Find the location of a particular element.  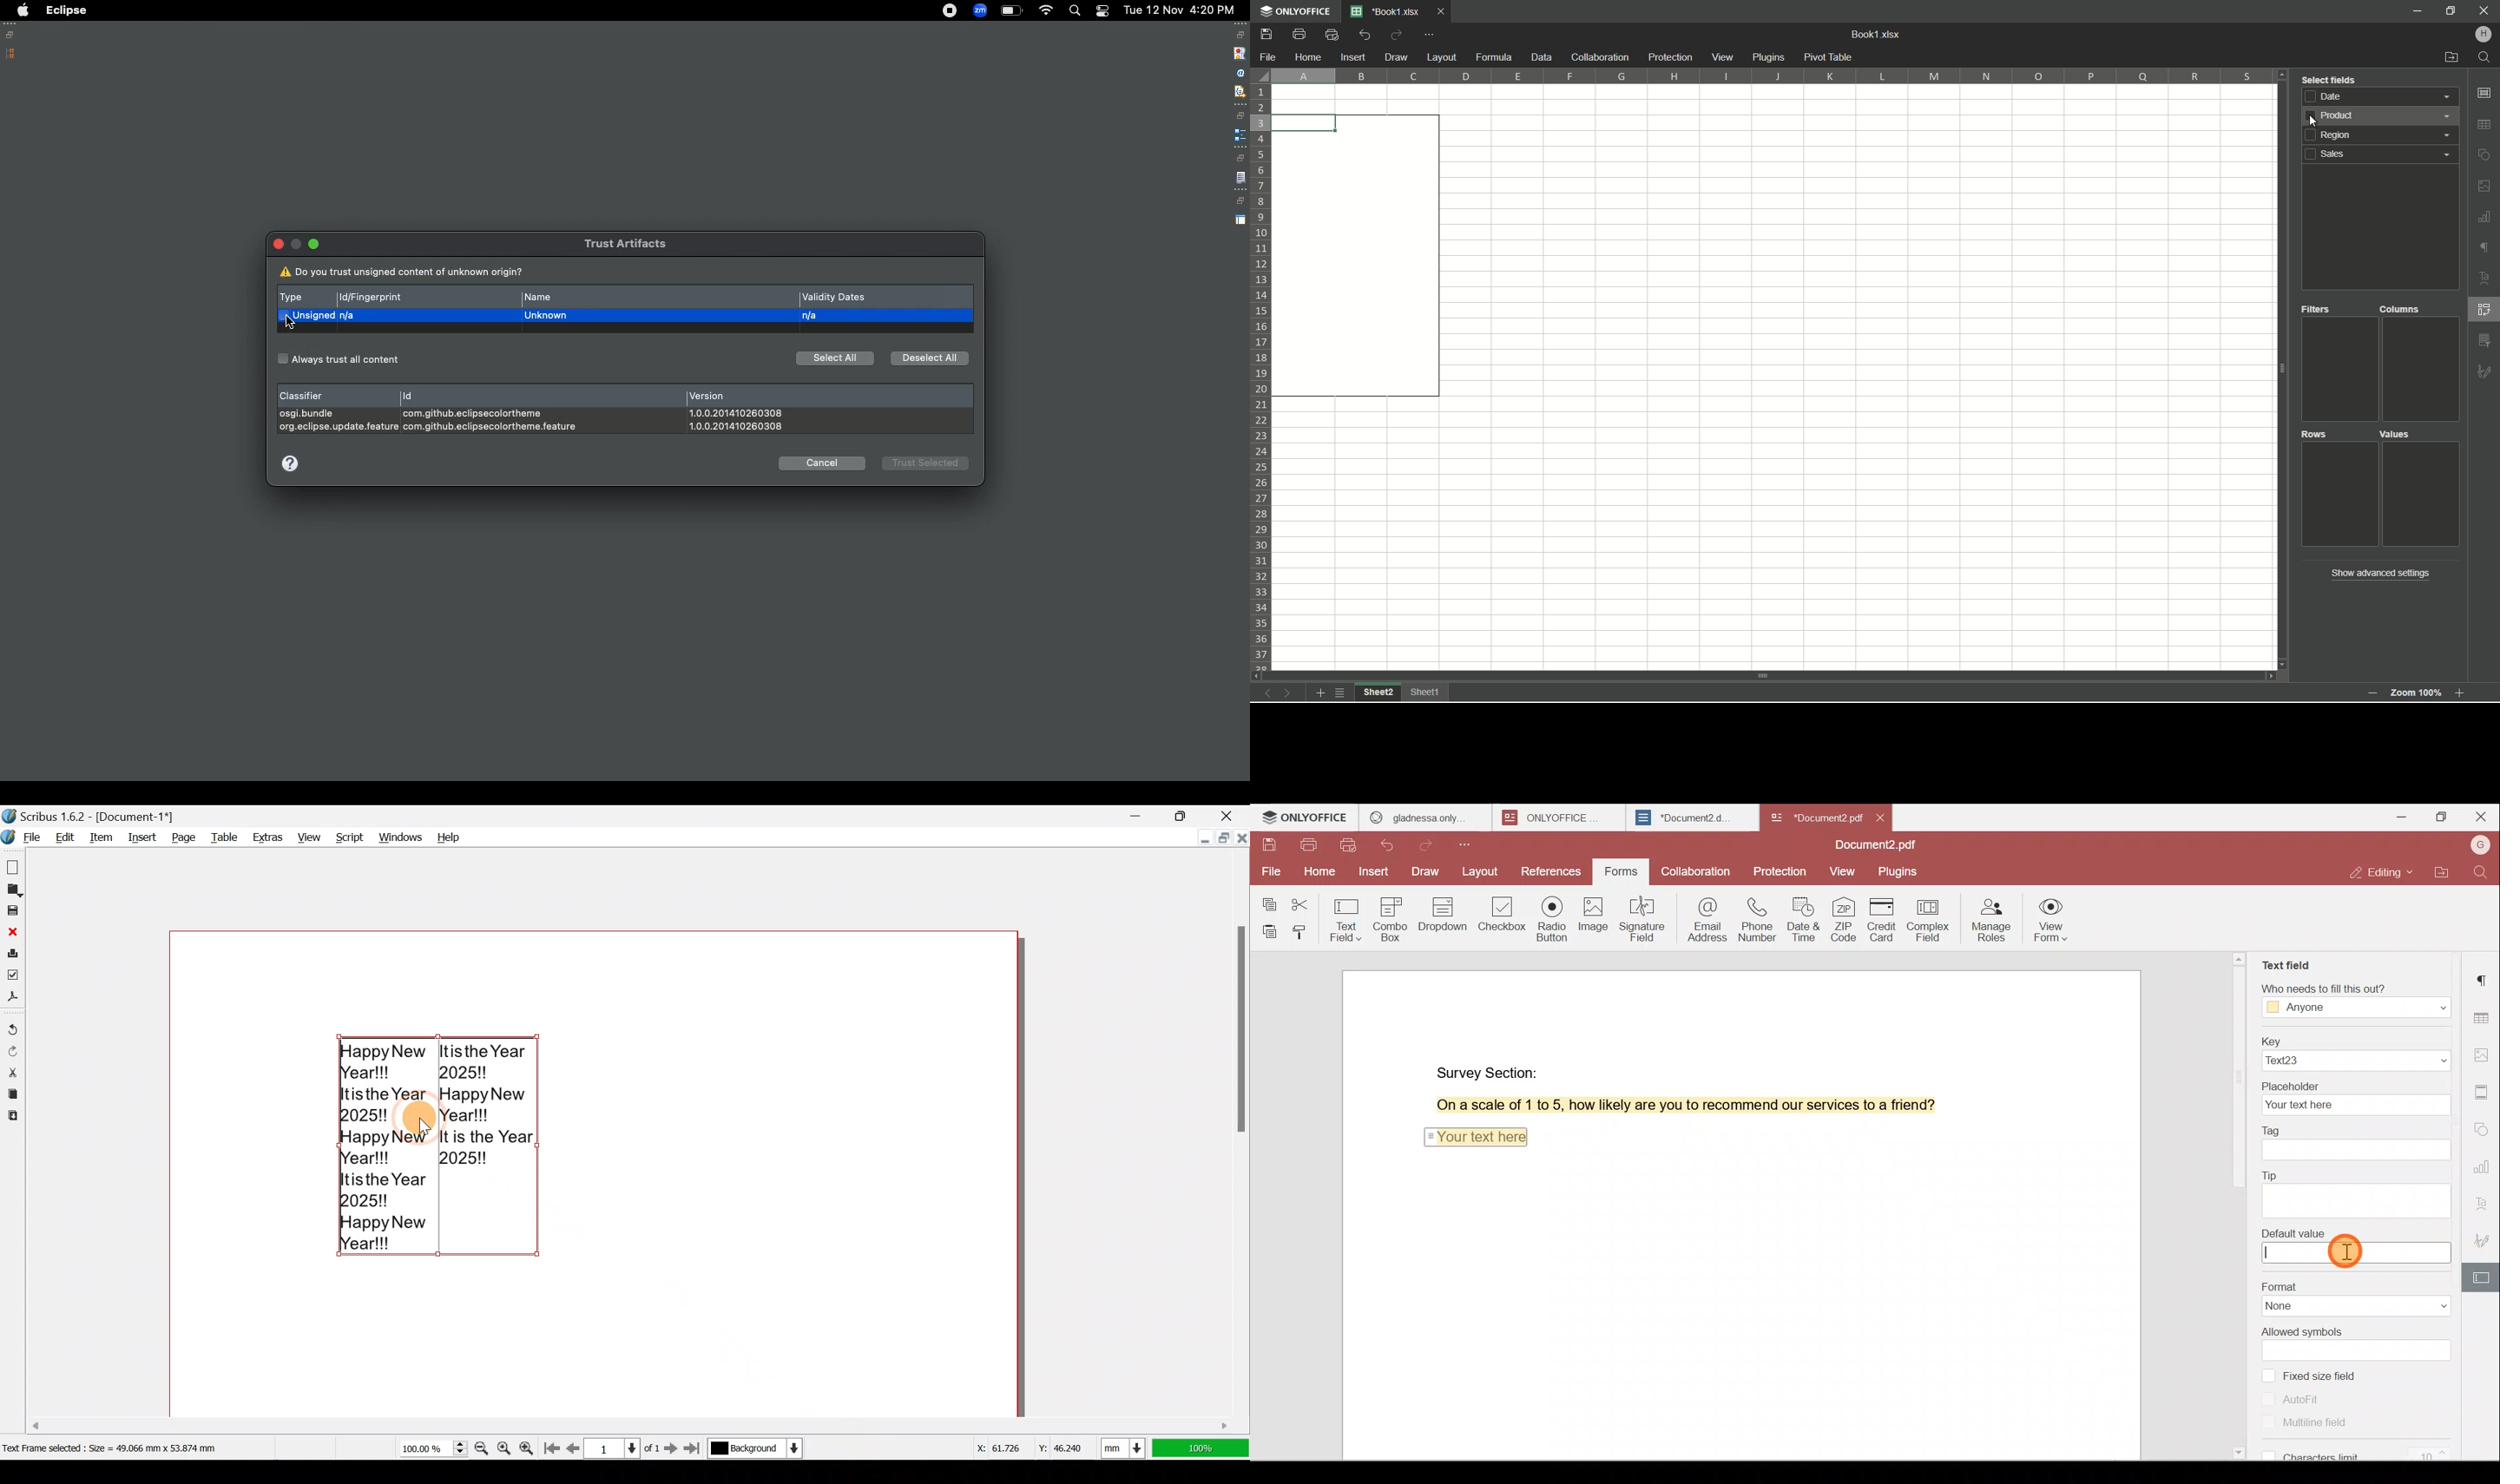

cells is located at coordinates (1359, 100).